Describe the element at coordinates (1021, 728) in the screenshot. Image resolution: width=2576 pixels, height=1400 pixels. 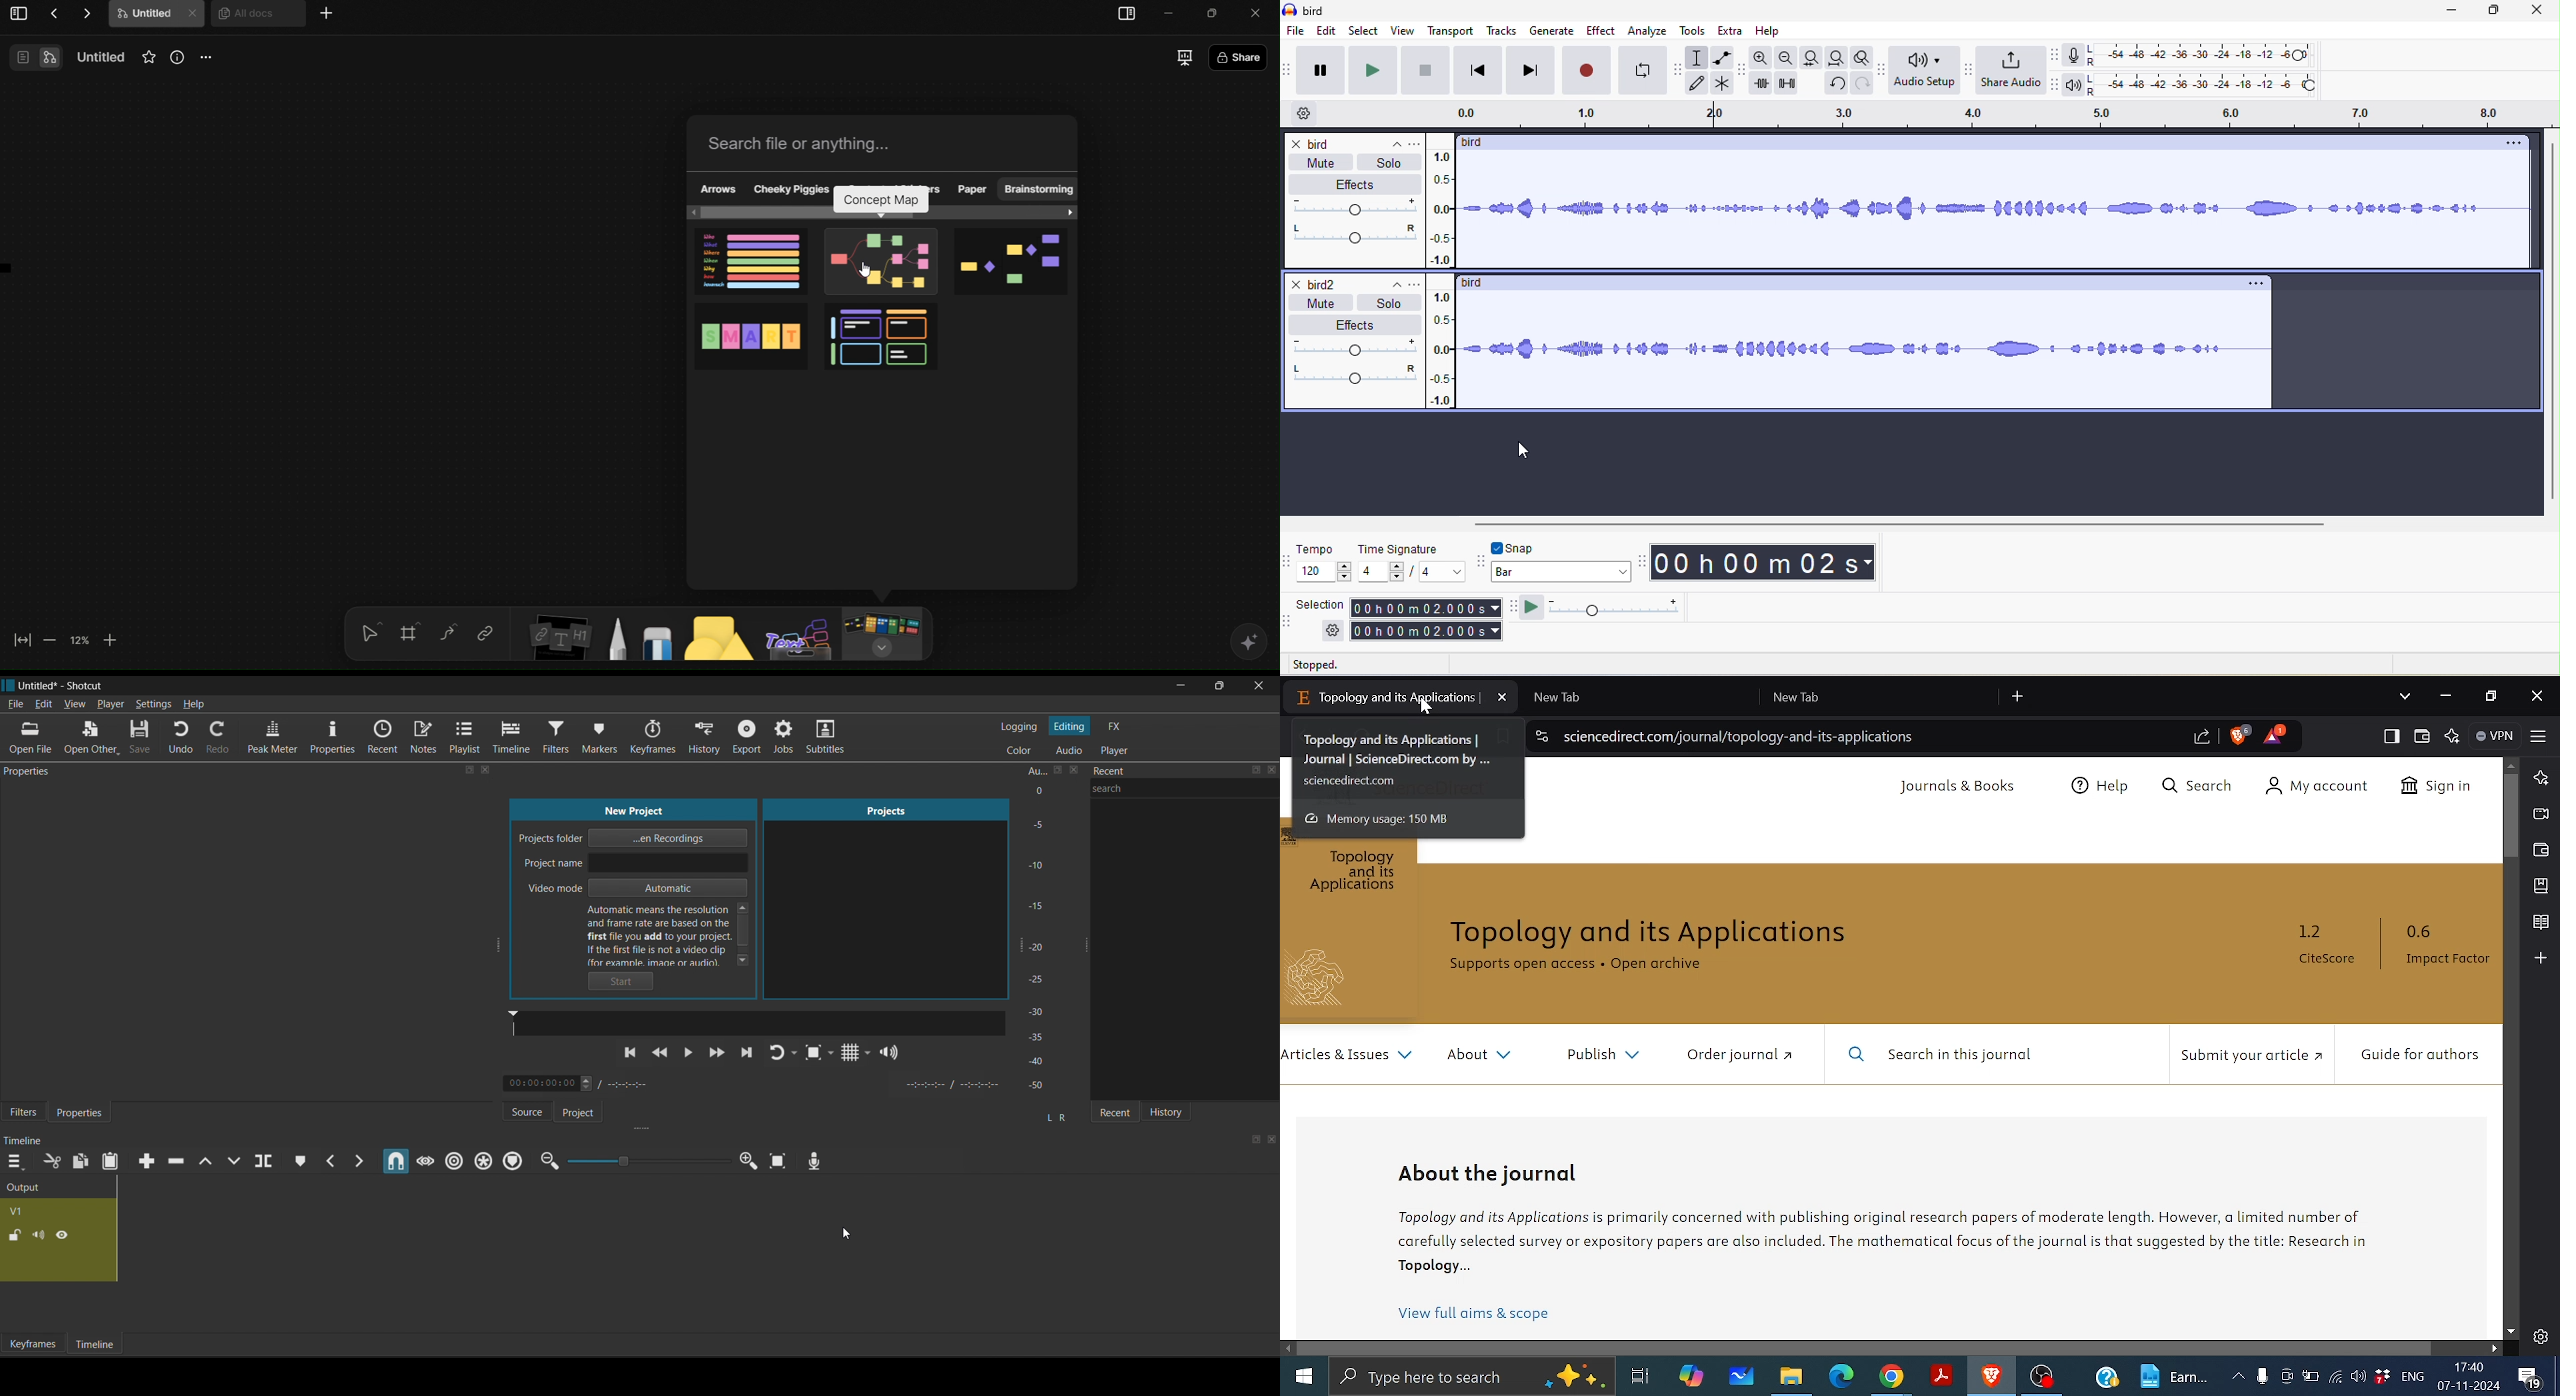
I see `Logging` at that location.